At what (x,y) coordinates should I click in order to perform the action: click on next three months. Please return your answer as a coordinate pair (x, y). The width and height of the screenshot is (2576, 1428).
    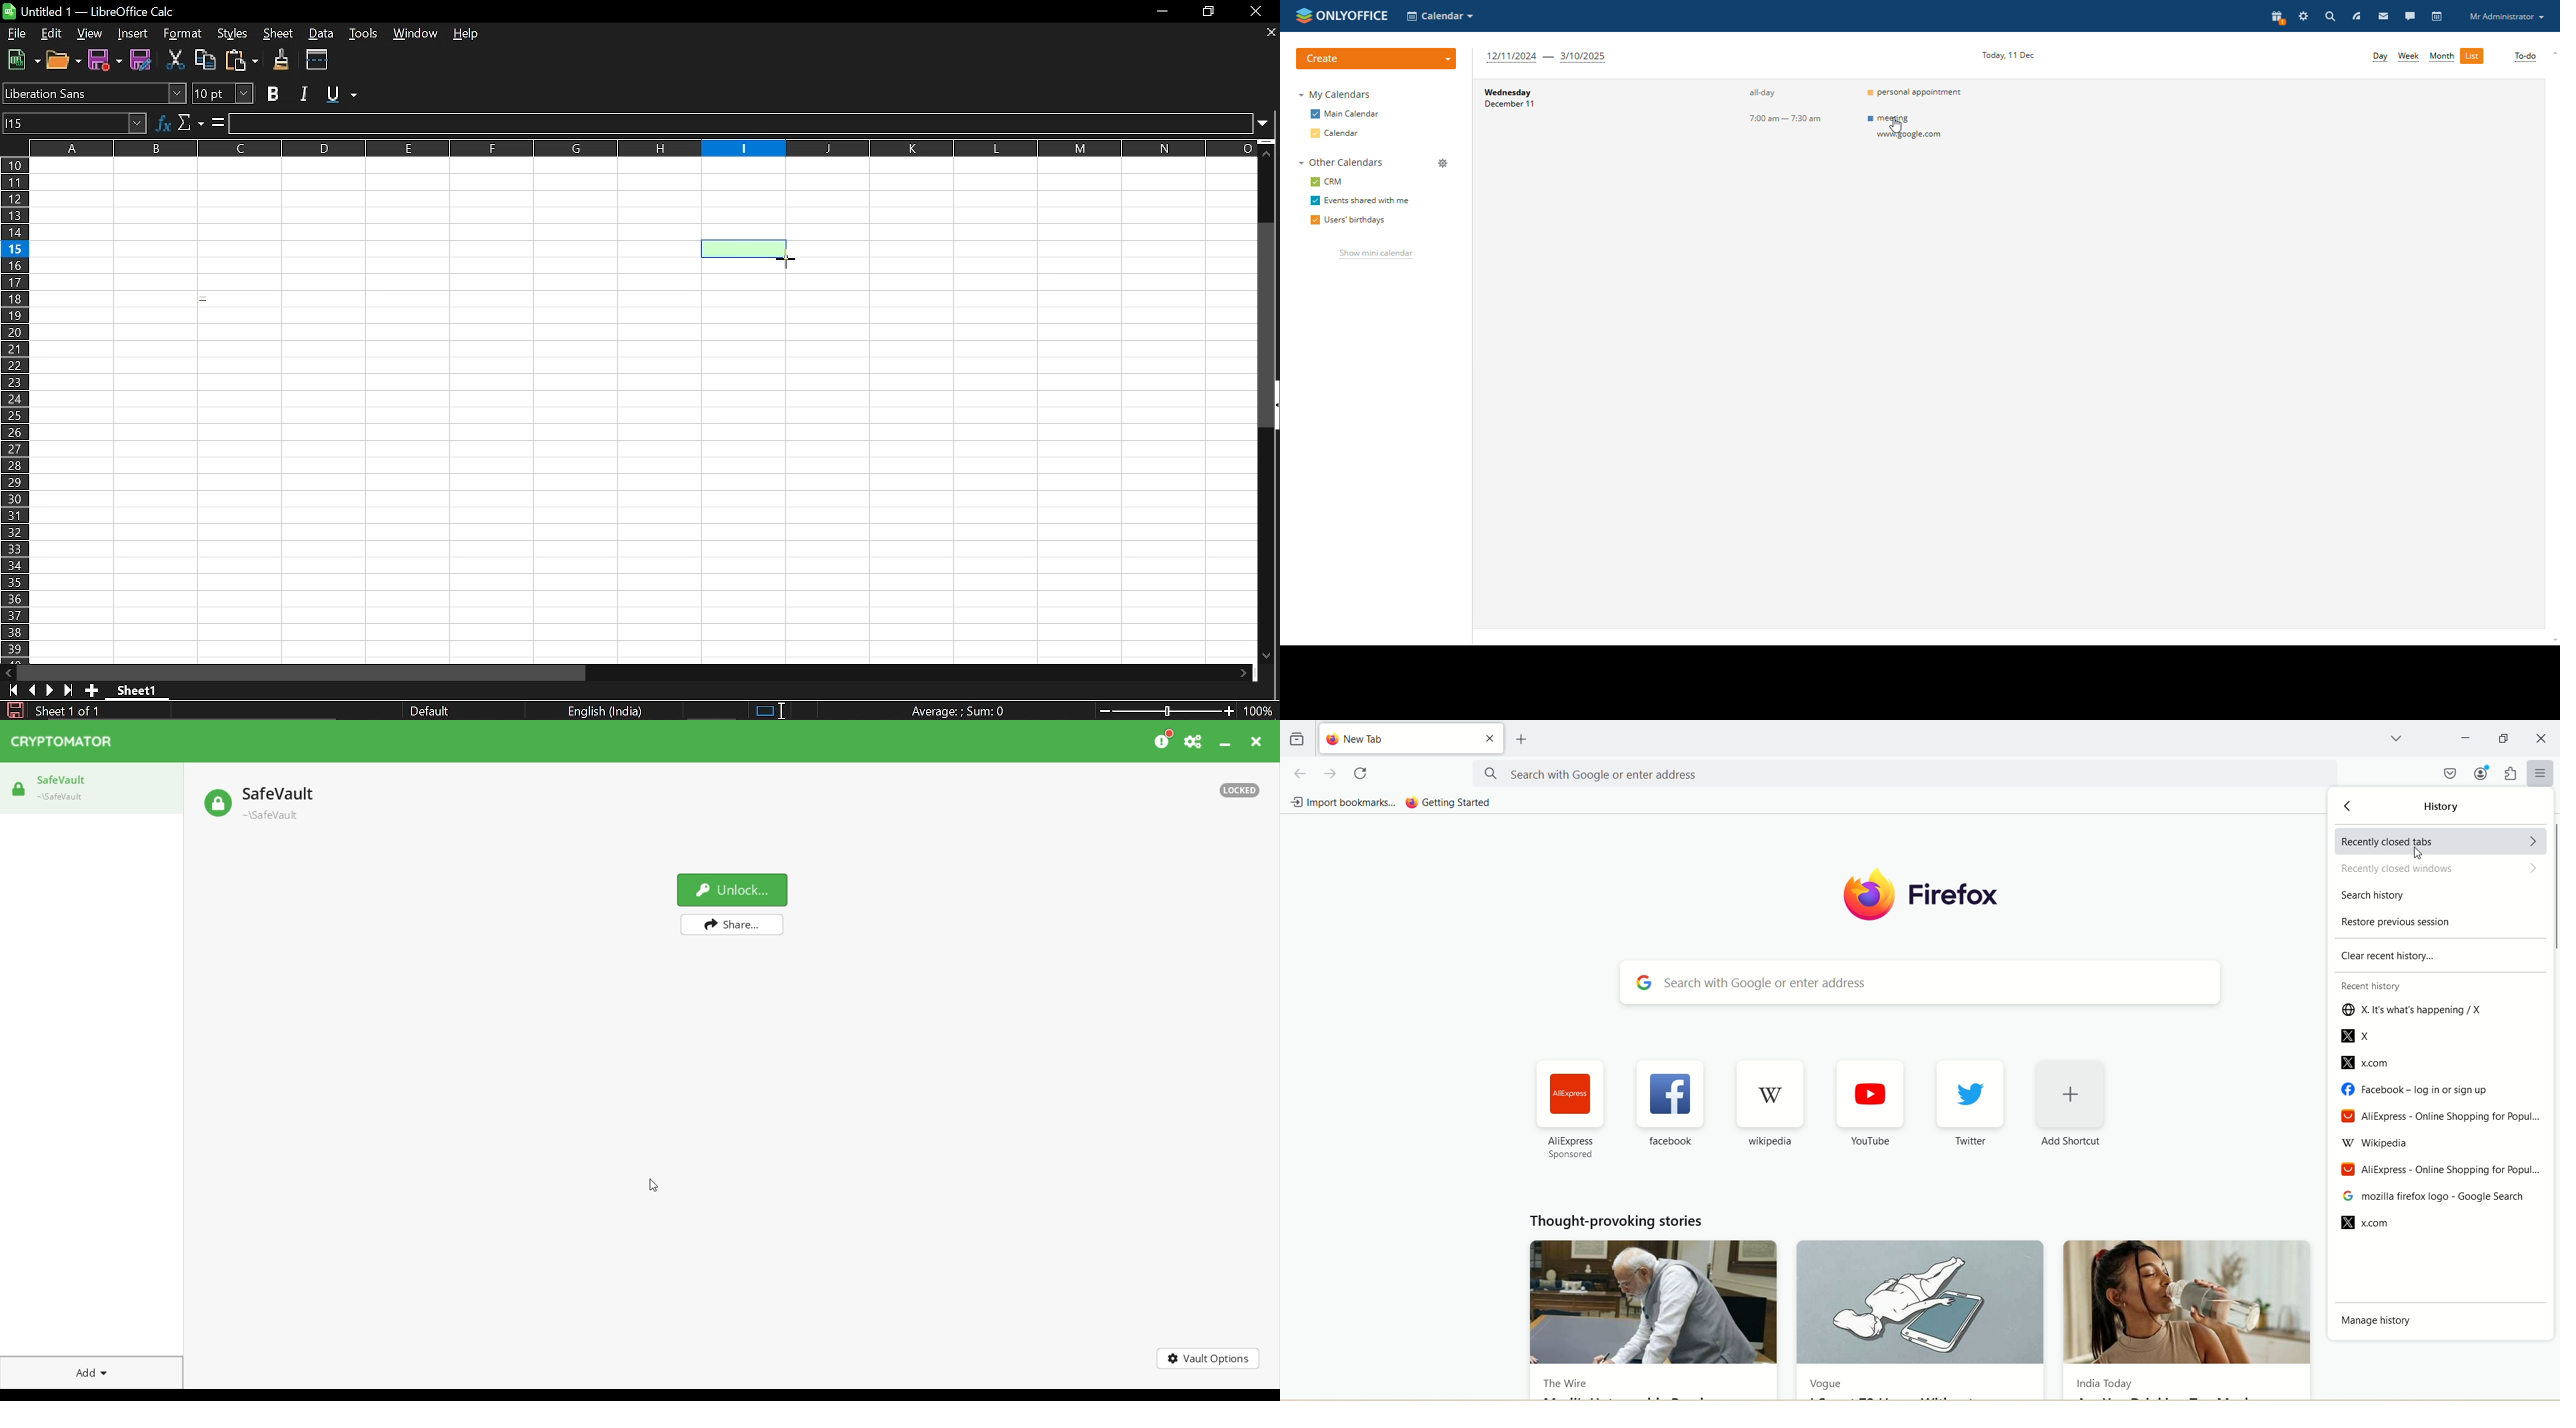
    Looking at the image, I should click on (1548, 57).